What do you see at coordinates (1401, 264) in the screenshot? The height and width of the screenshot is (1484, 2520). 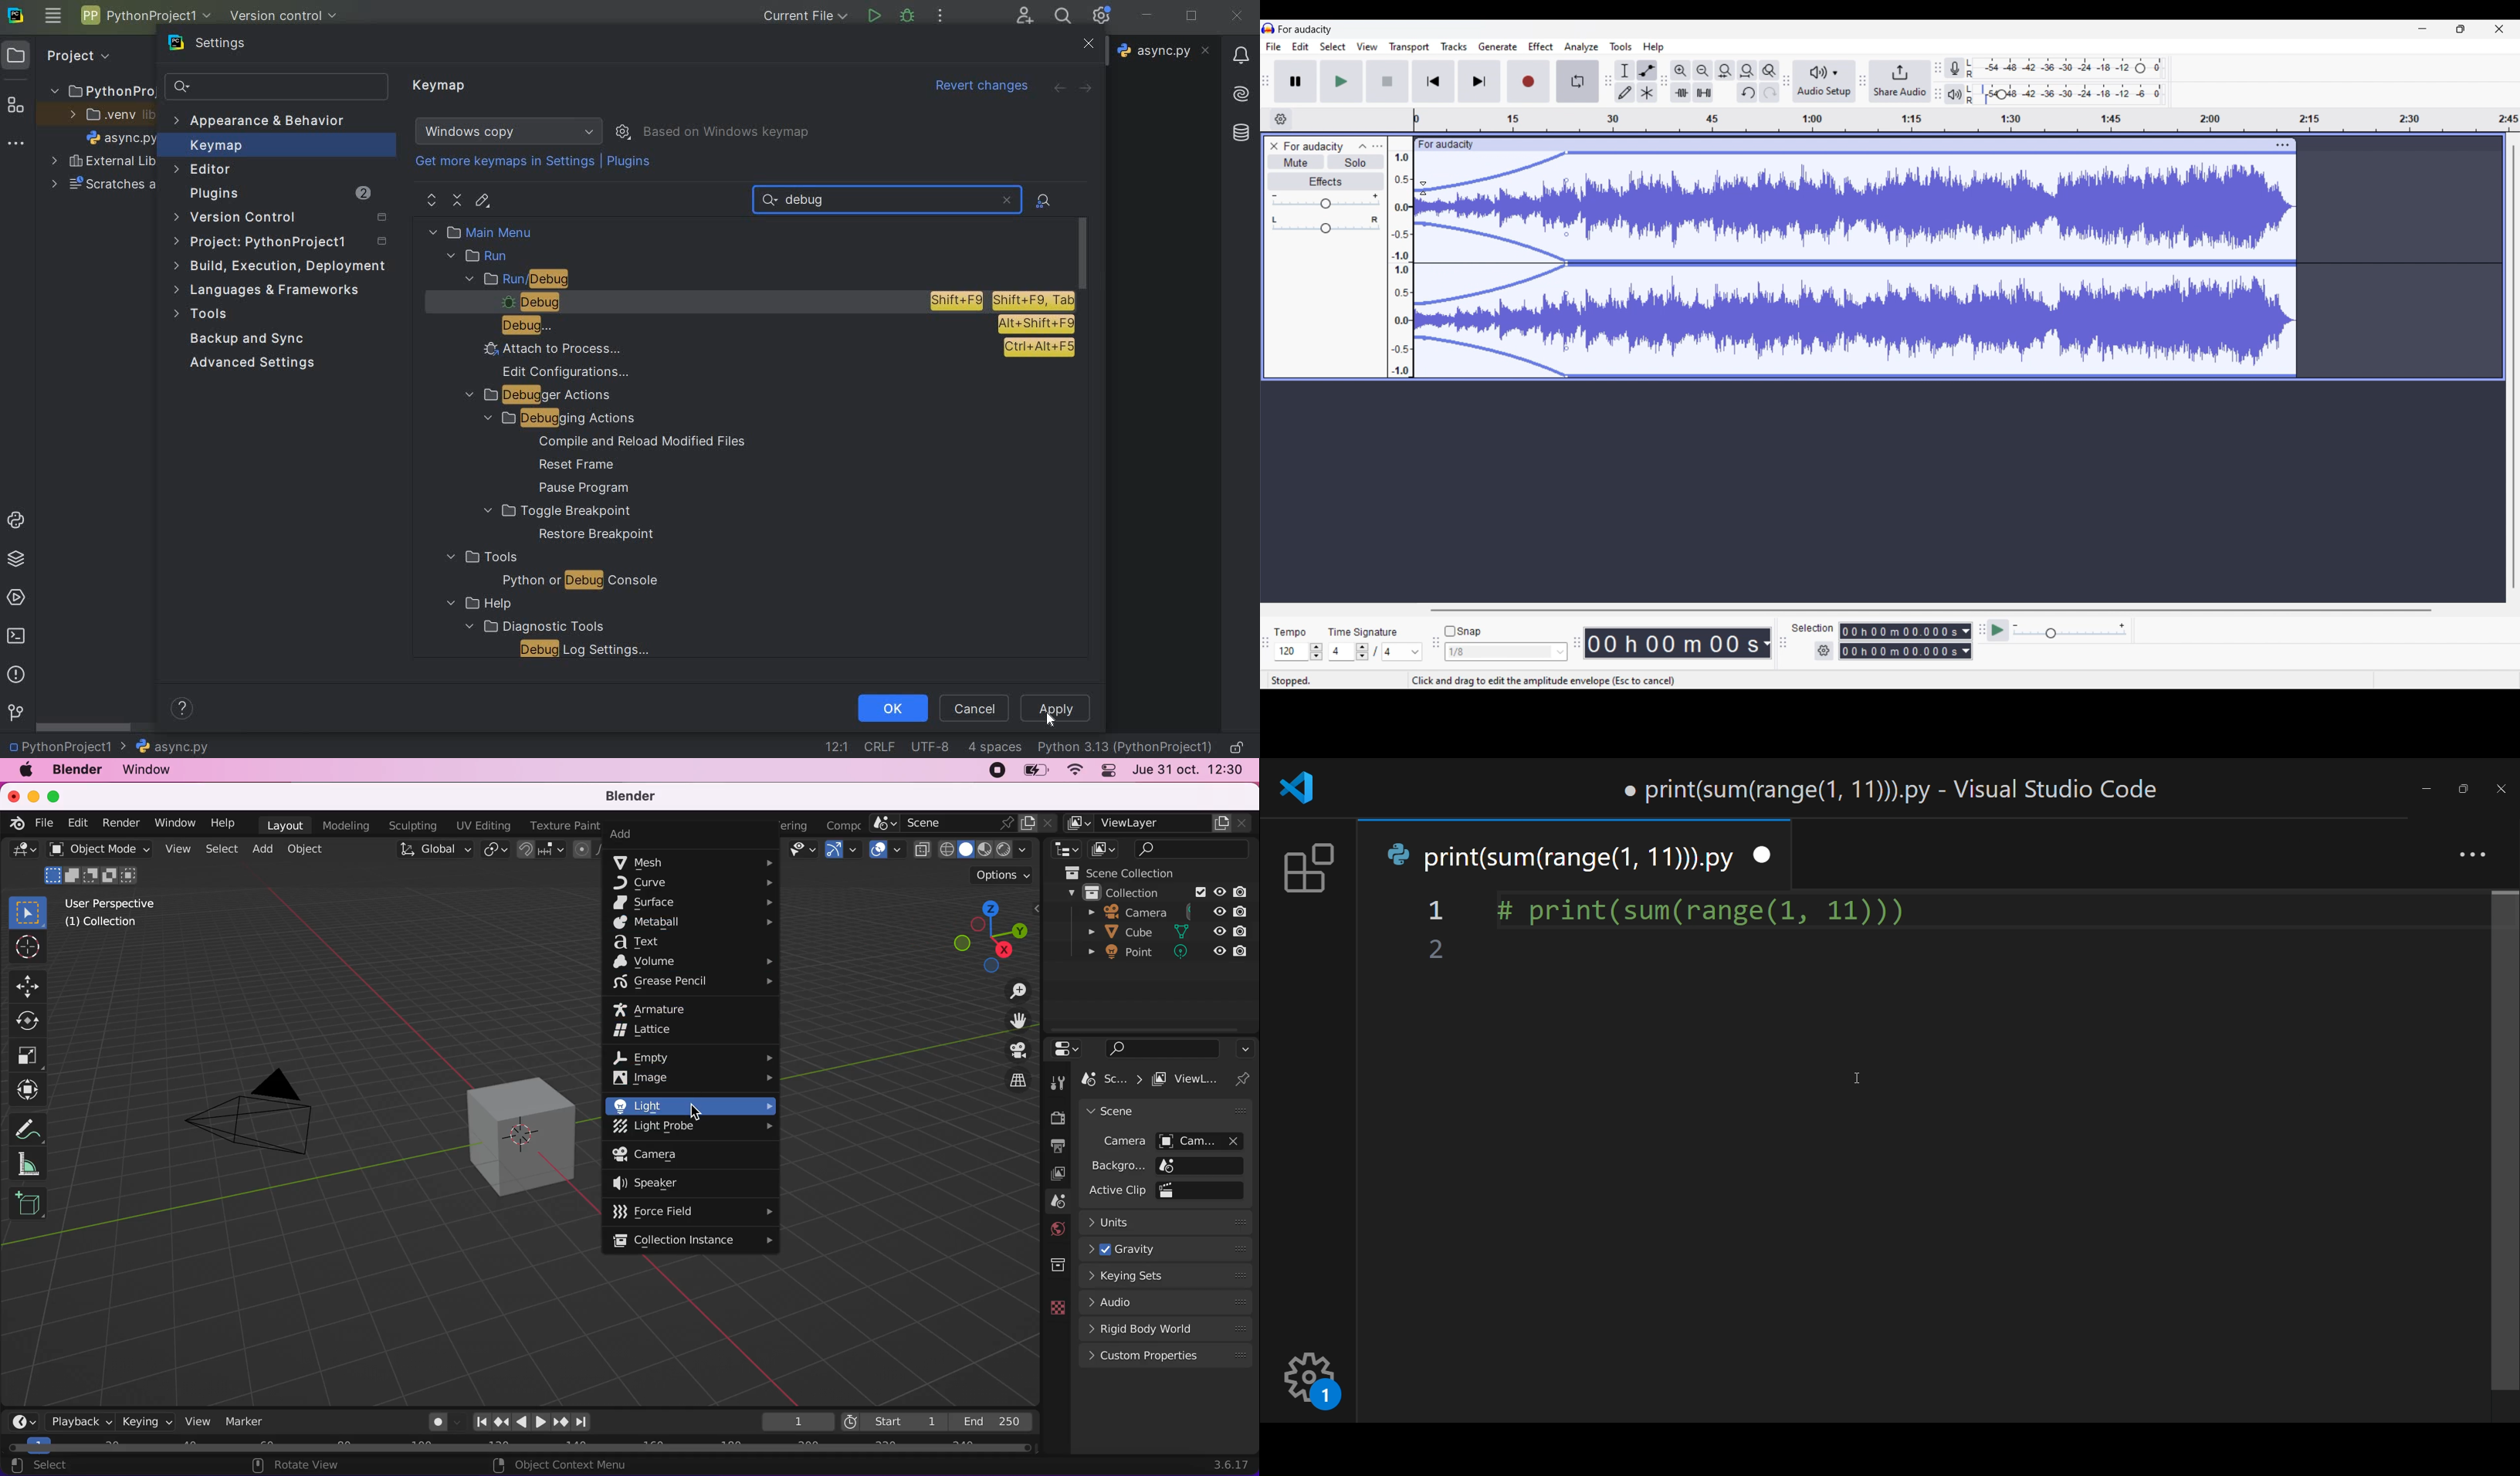 I see `amplitude` at bounding box center [1401, 264].